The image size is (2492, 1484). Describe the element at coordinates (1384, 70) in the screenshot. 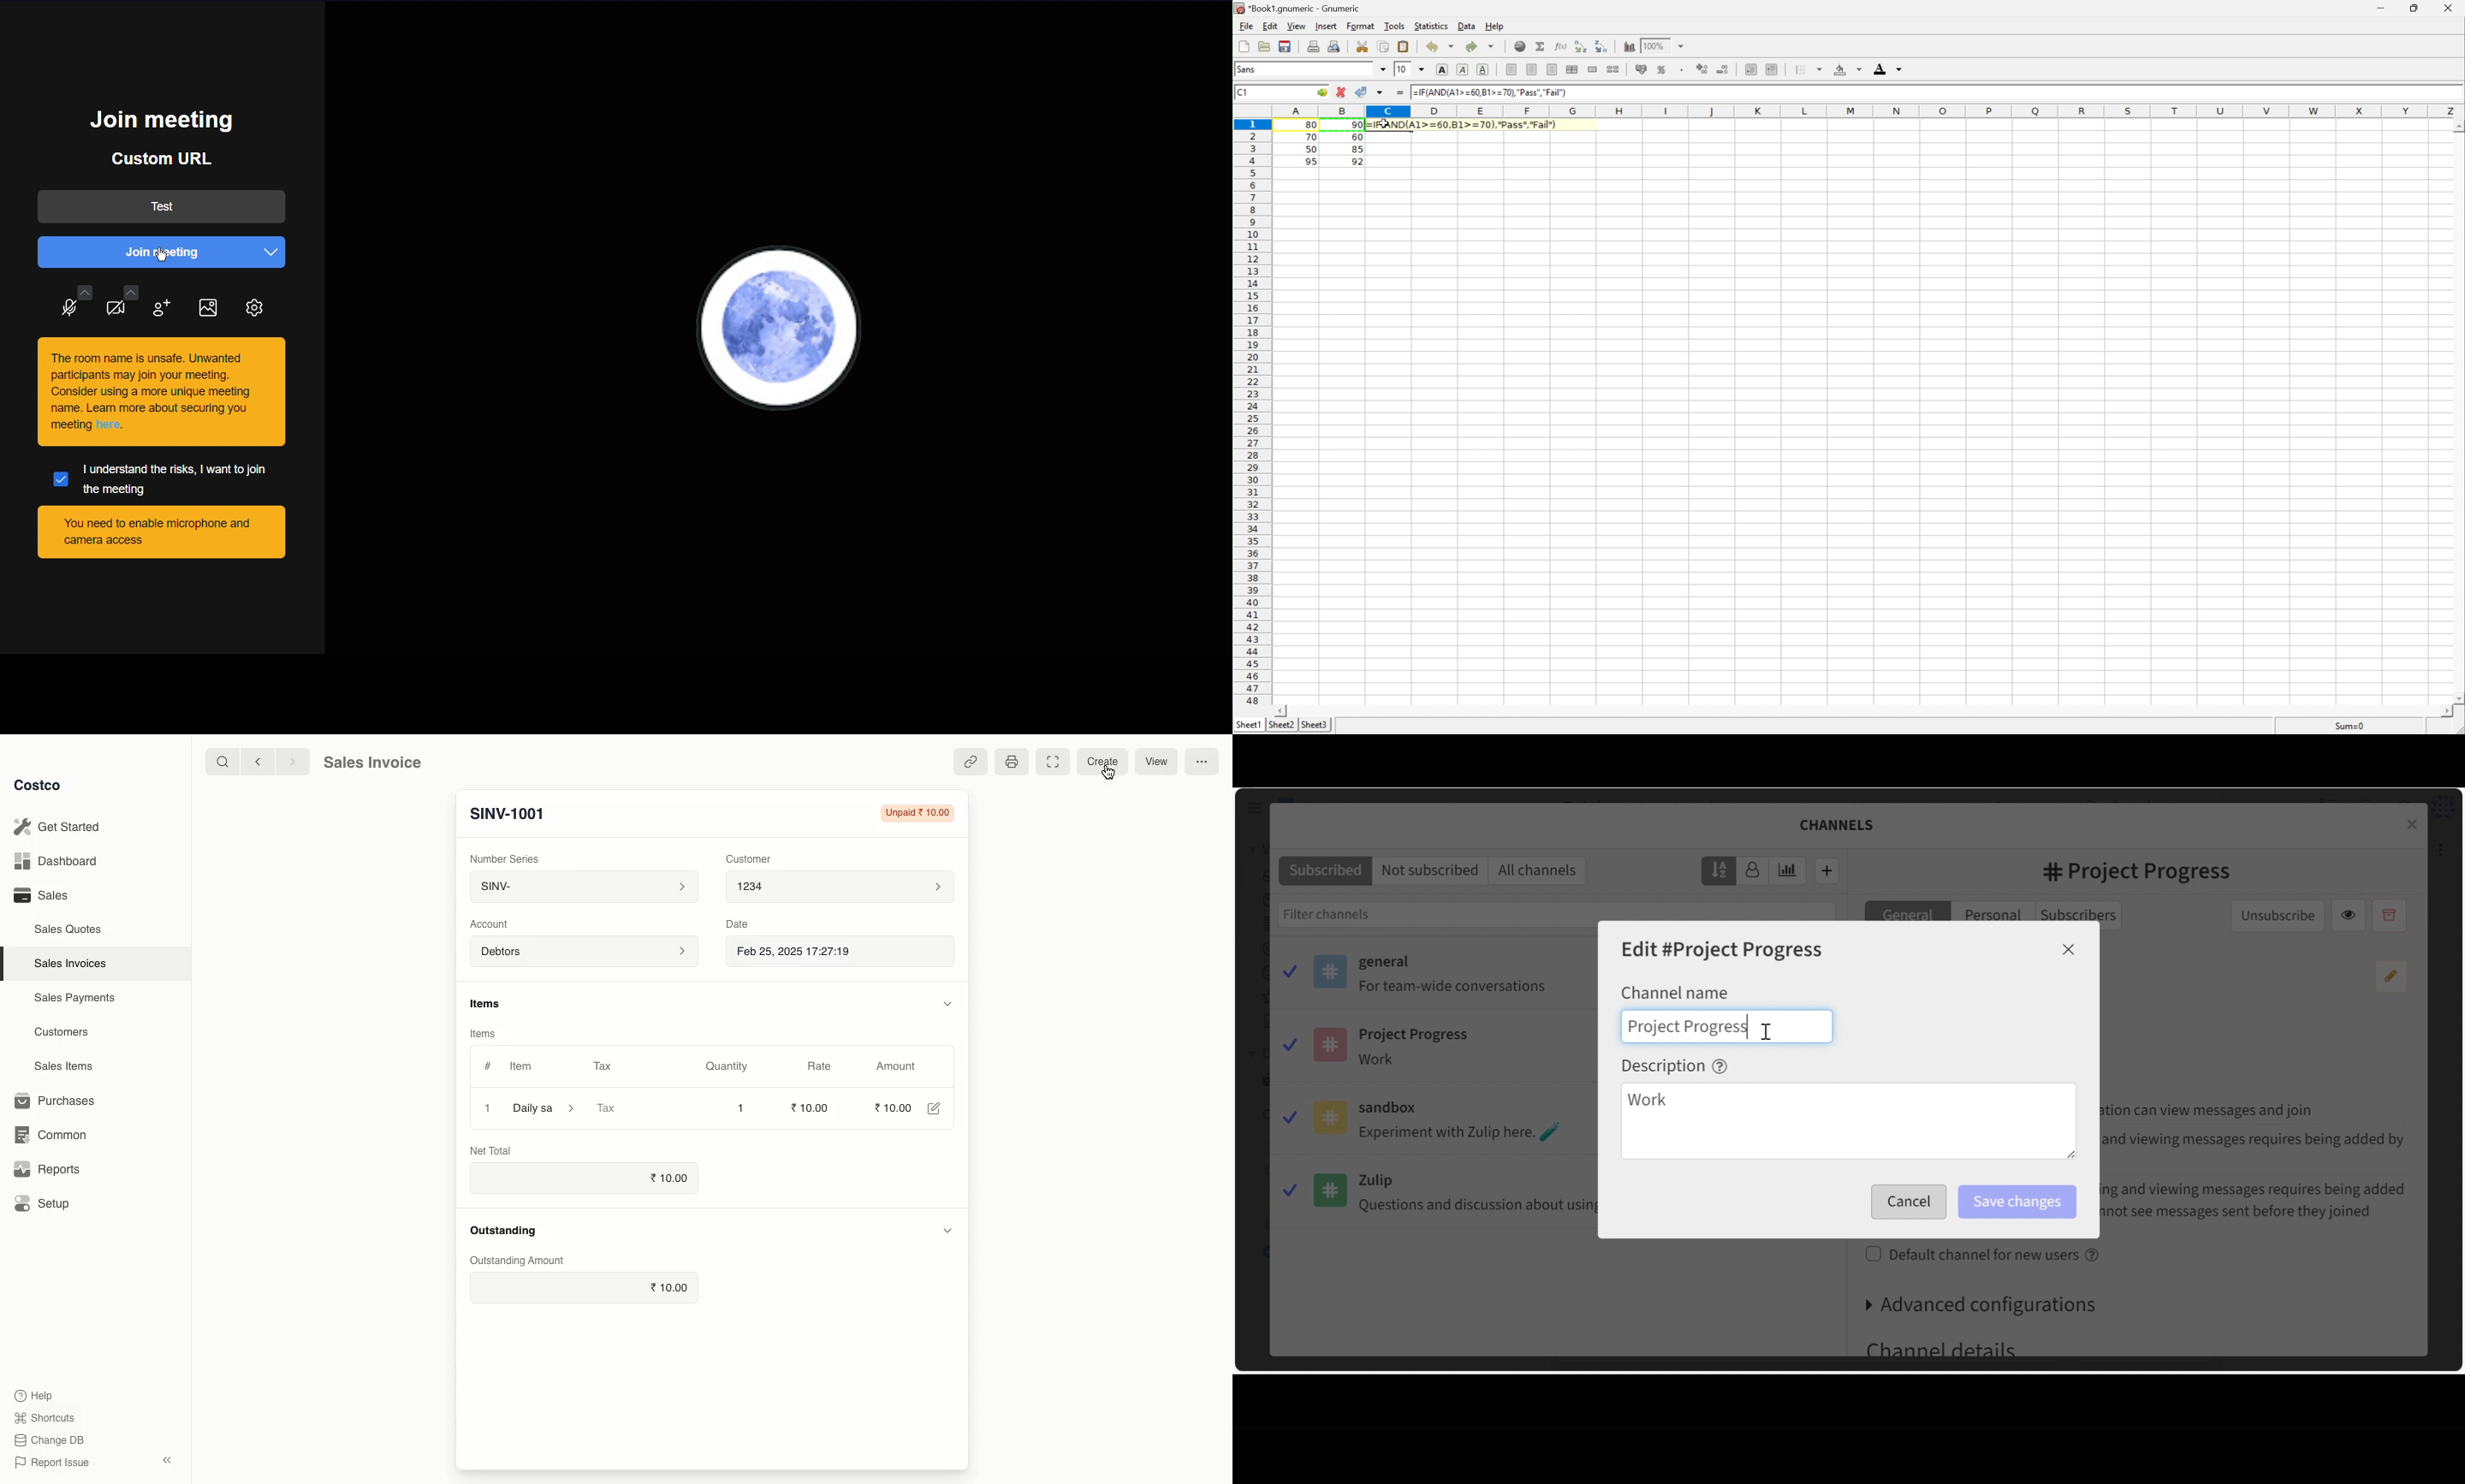

I see `Drop Down` at that location.